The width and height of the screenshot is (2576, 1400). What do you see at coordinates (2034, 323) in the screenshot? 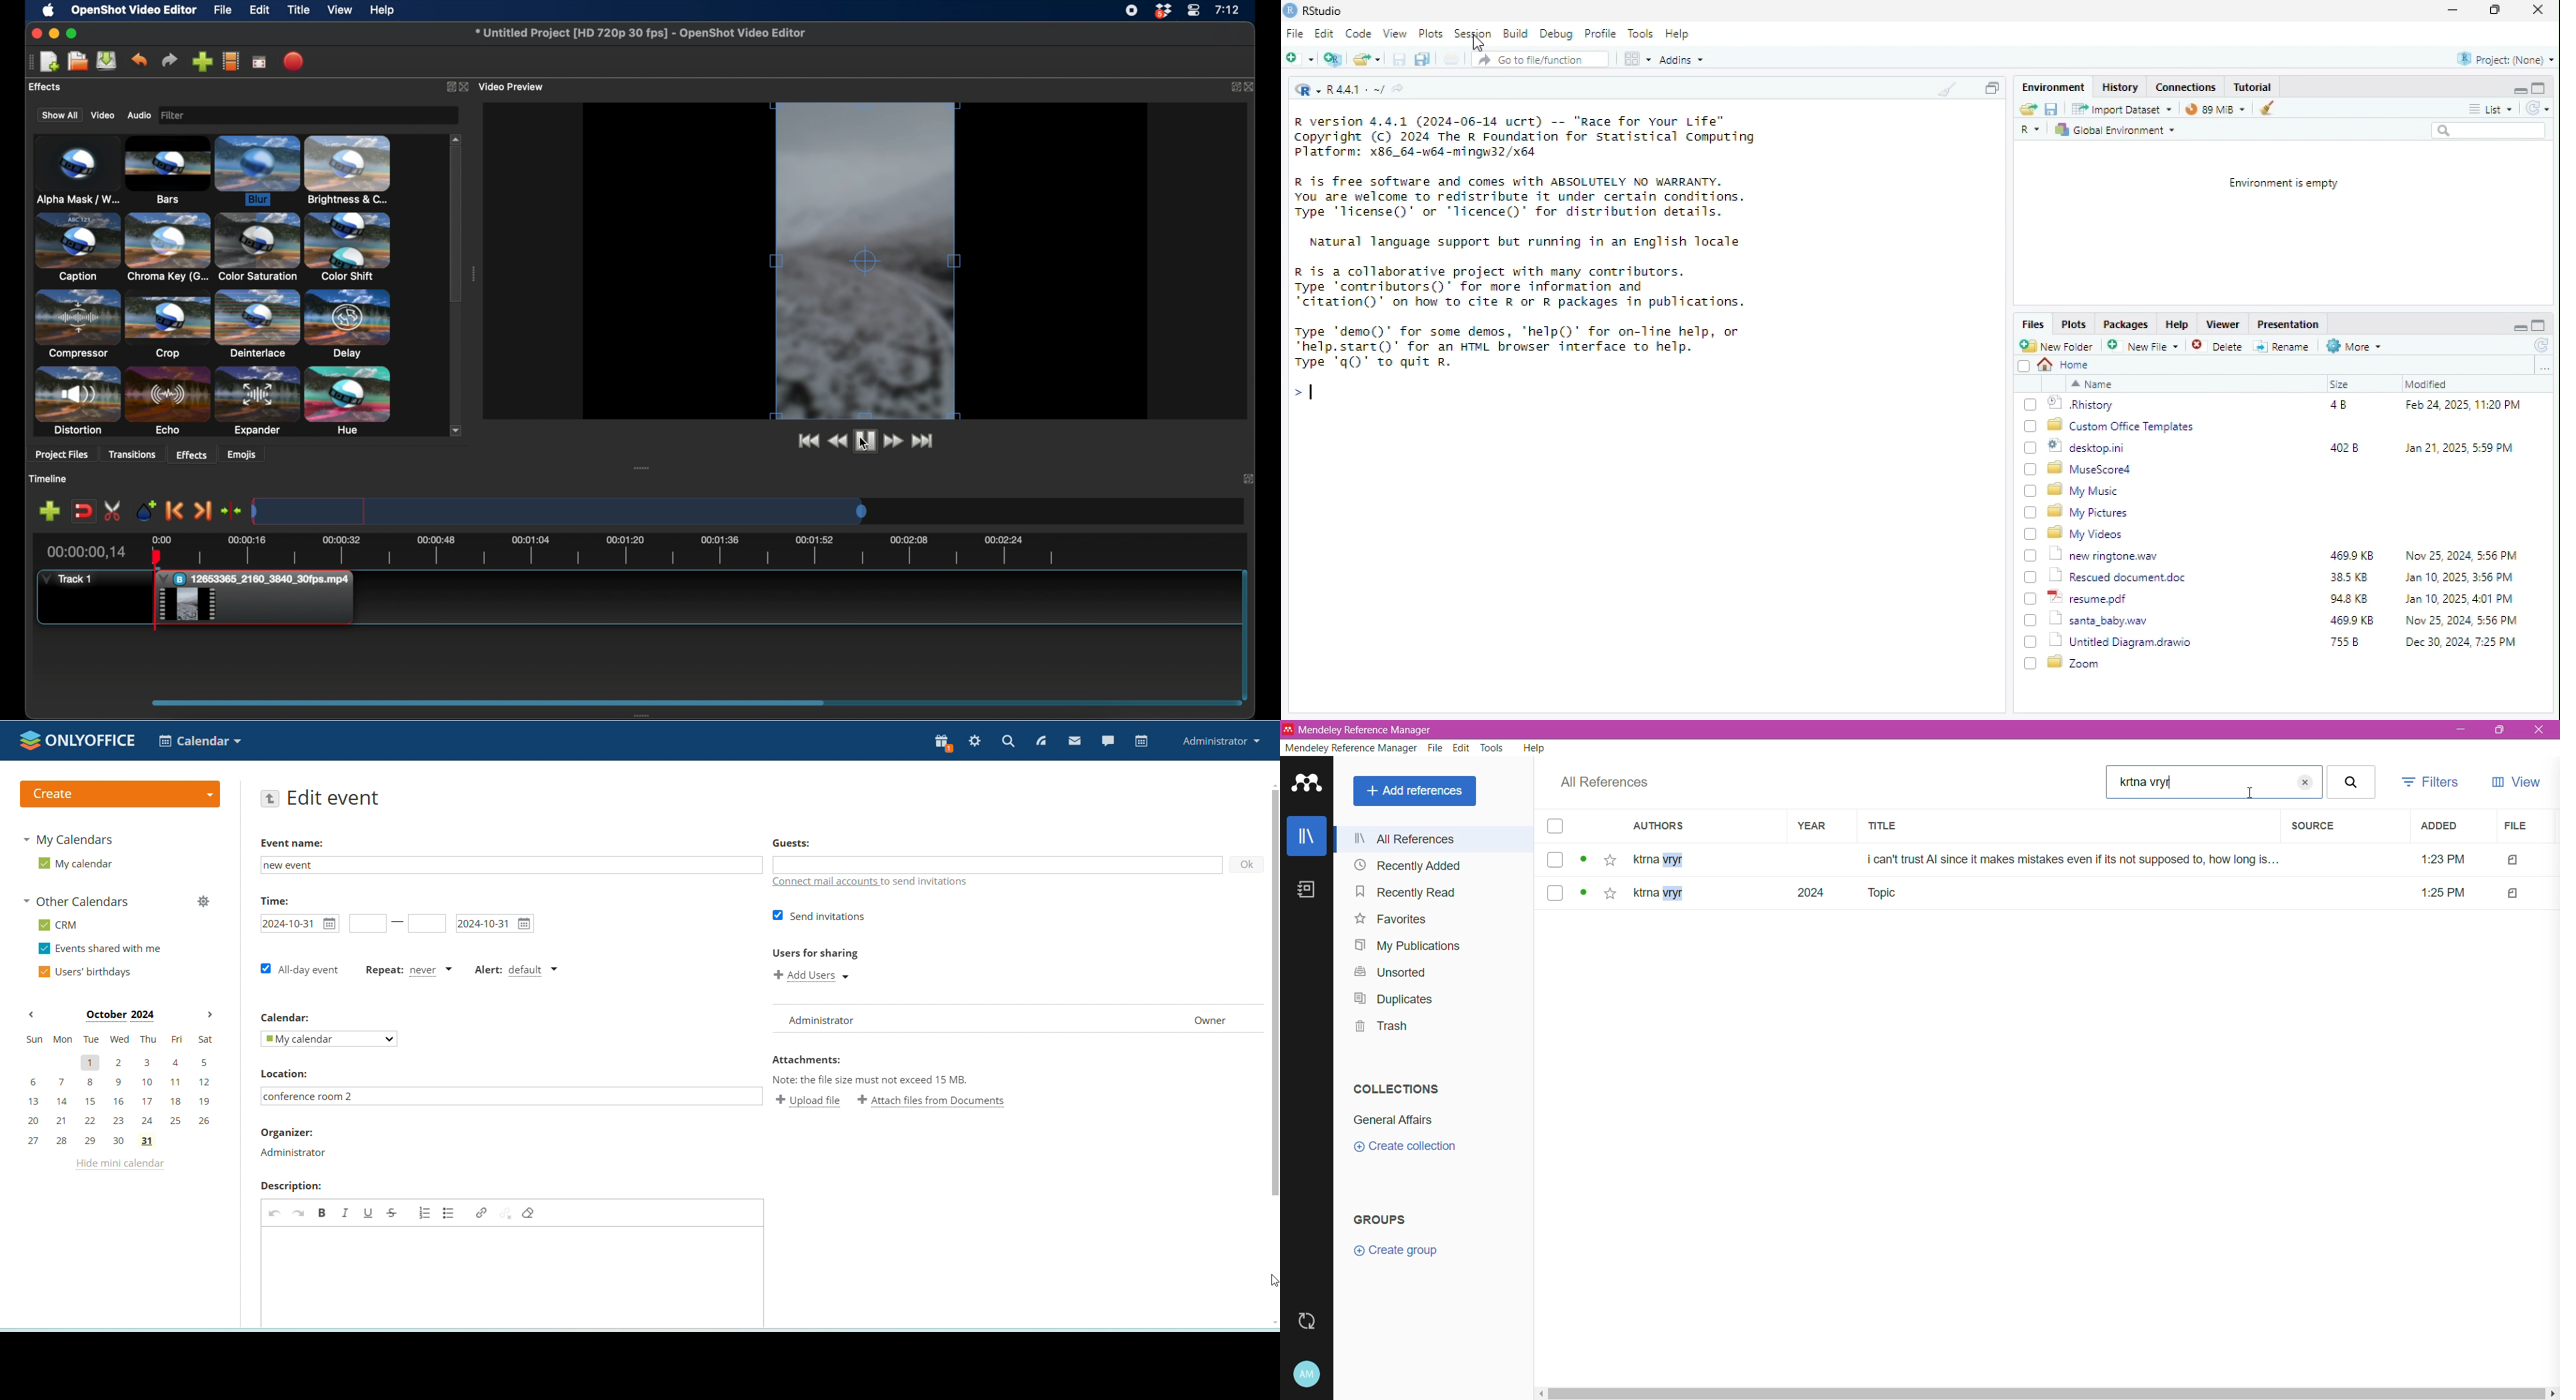
I see `Files` at bounding box center [2034, 323].